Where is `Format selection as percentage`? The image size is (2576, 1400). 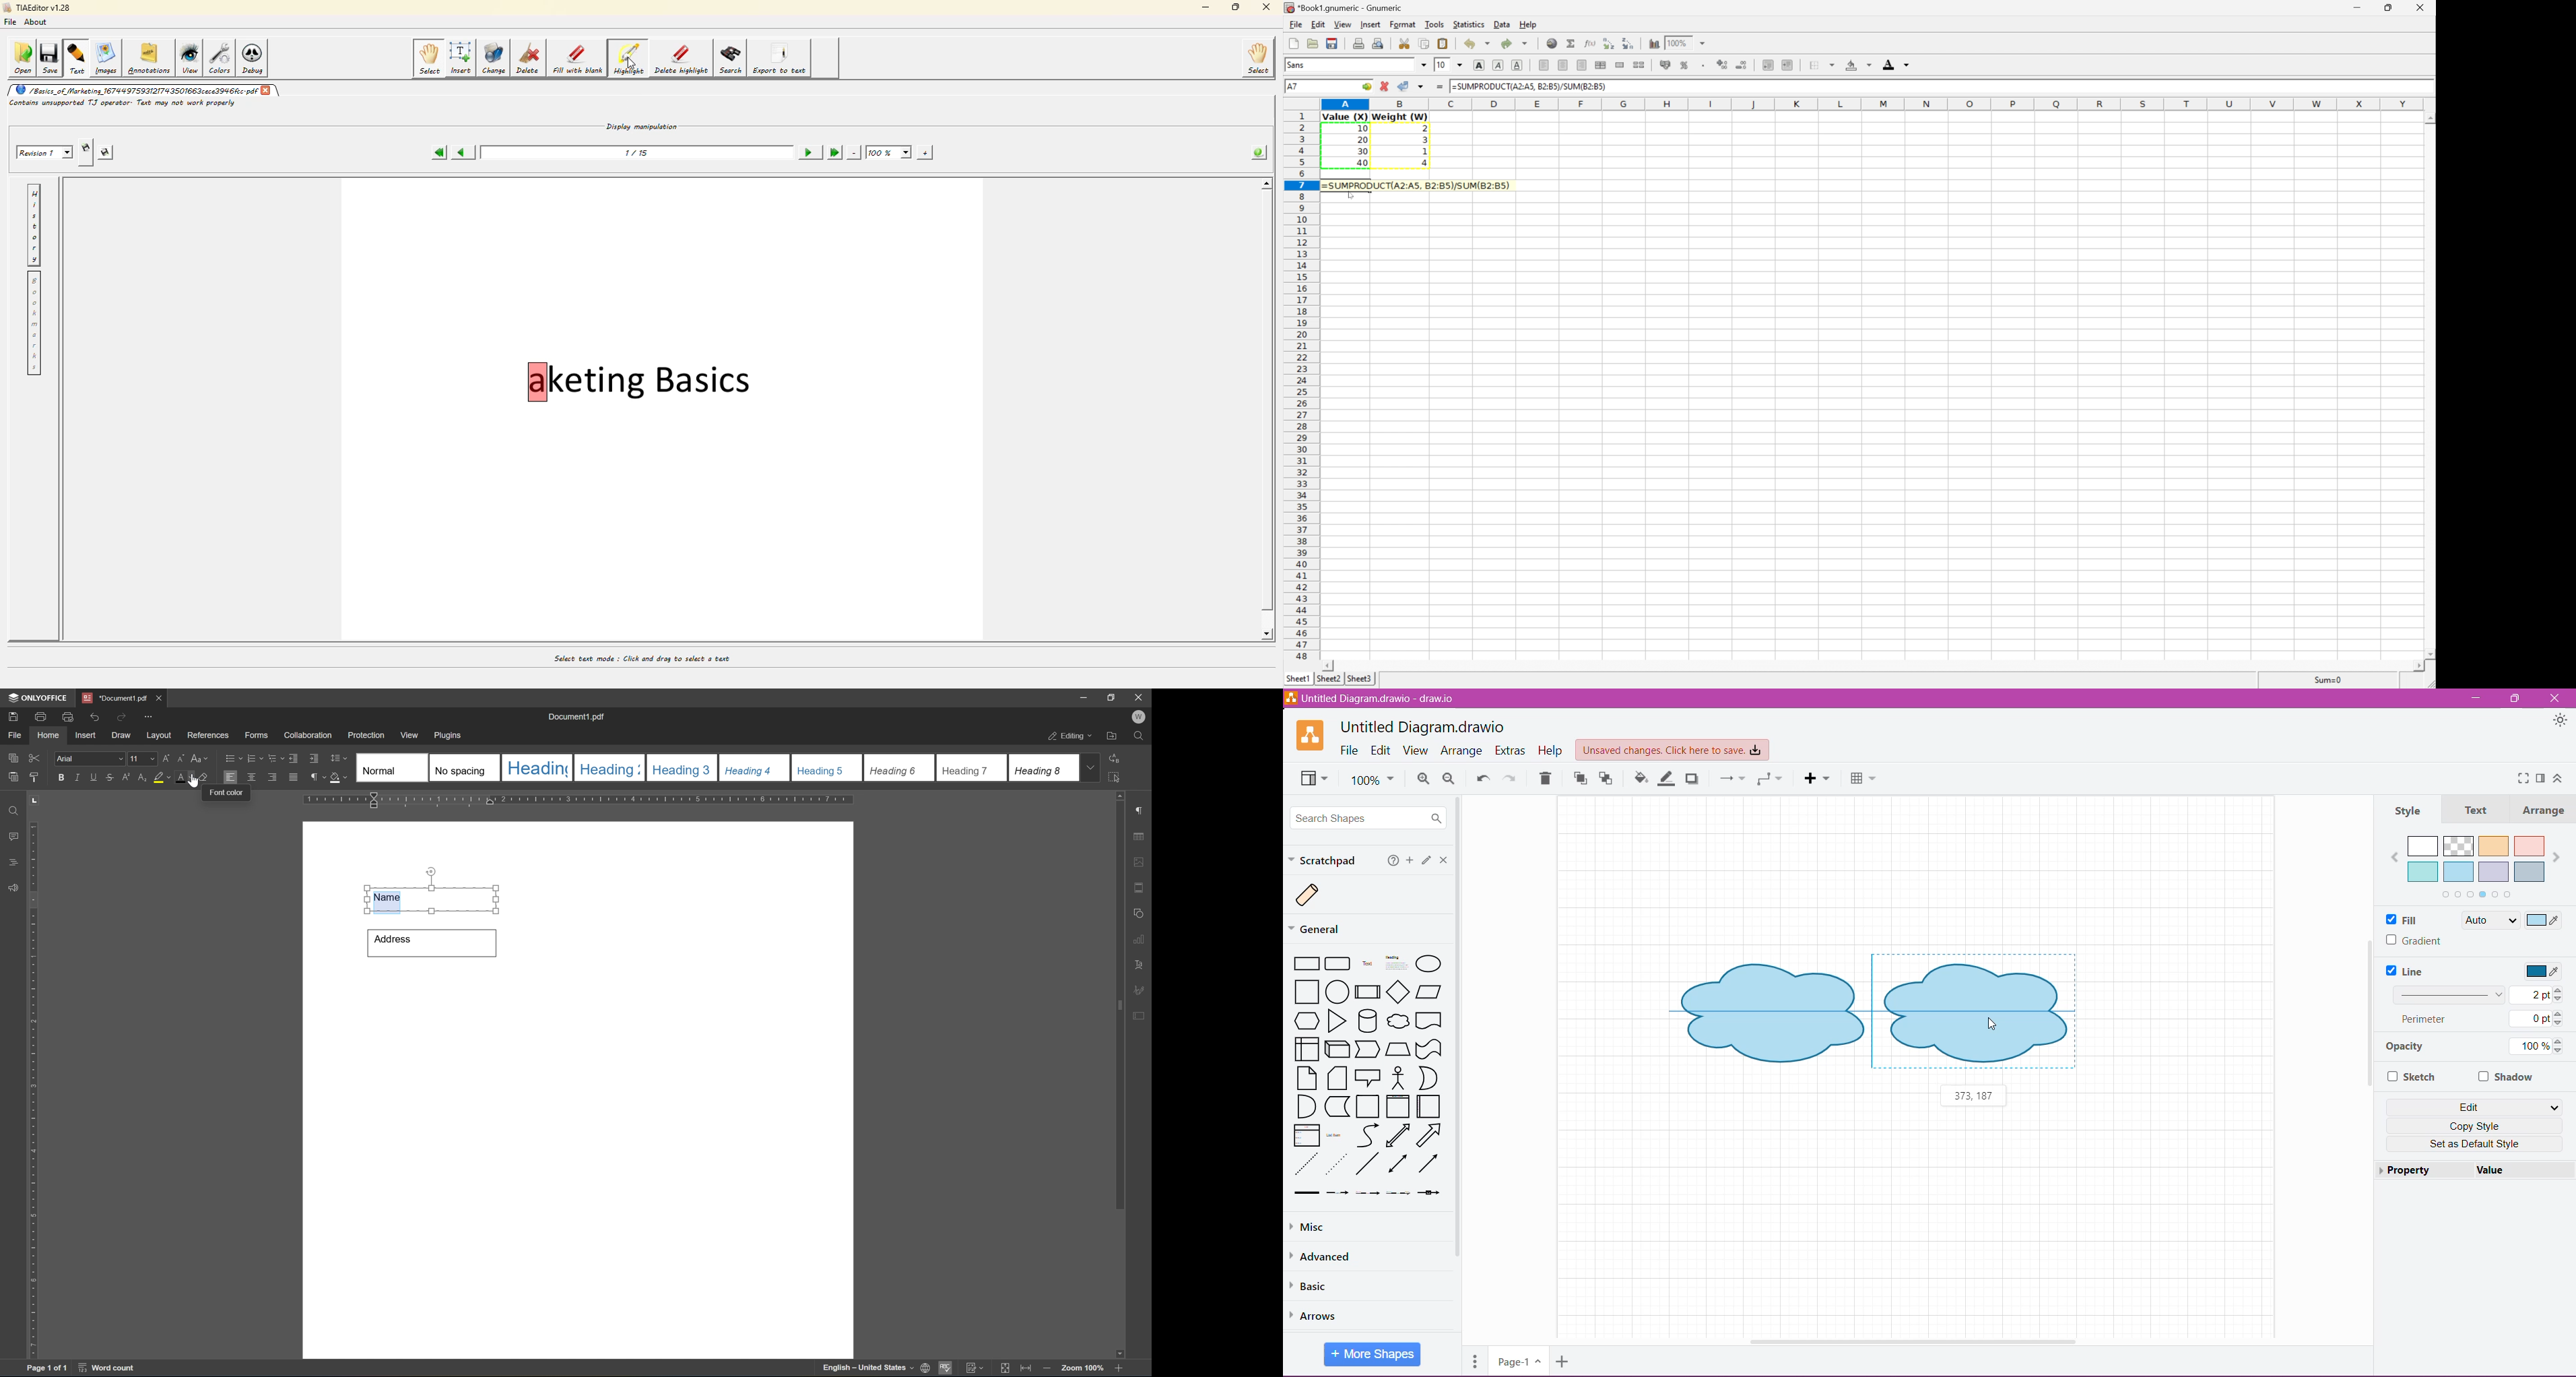
Format selection as percentage is located at coordinates (1686, 66).